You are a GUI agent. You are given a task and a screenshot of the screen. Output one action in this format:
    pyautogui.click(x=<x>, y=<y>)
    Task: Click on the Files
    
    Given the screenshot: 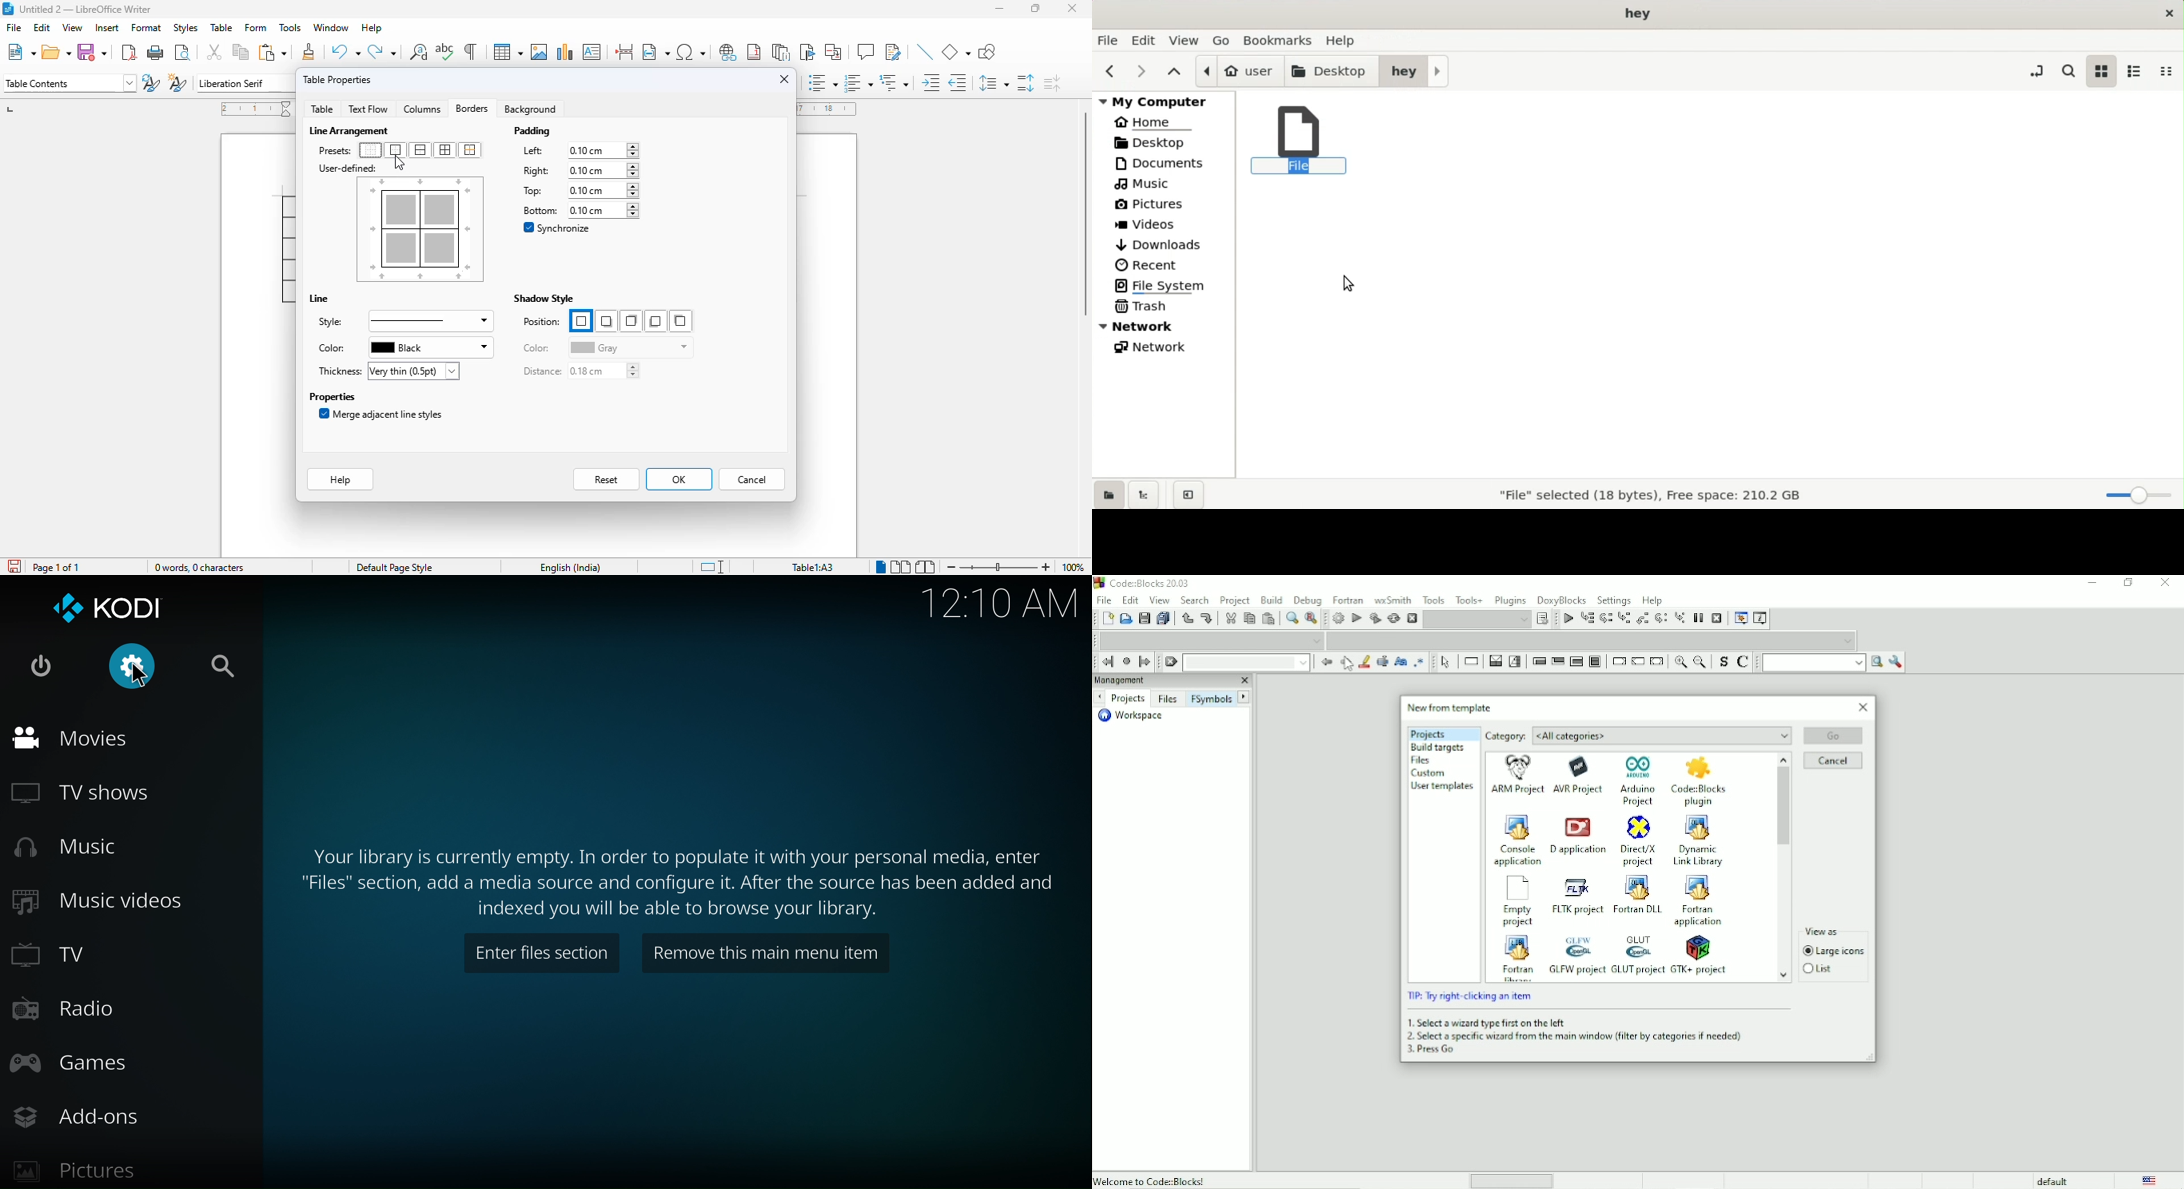 What is the action you would take?
    pyautogui.click(x=1167, y=699)
    